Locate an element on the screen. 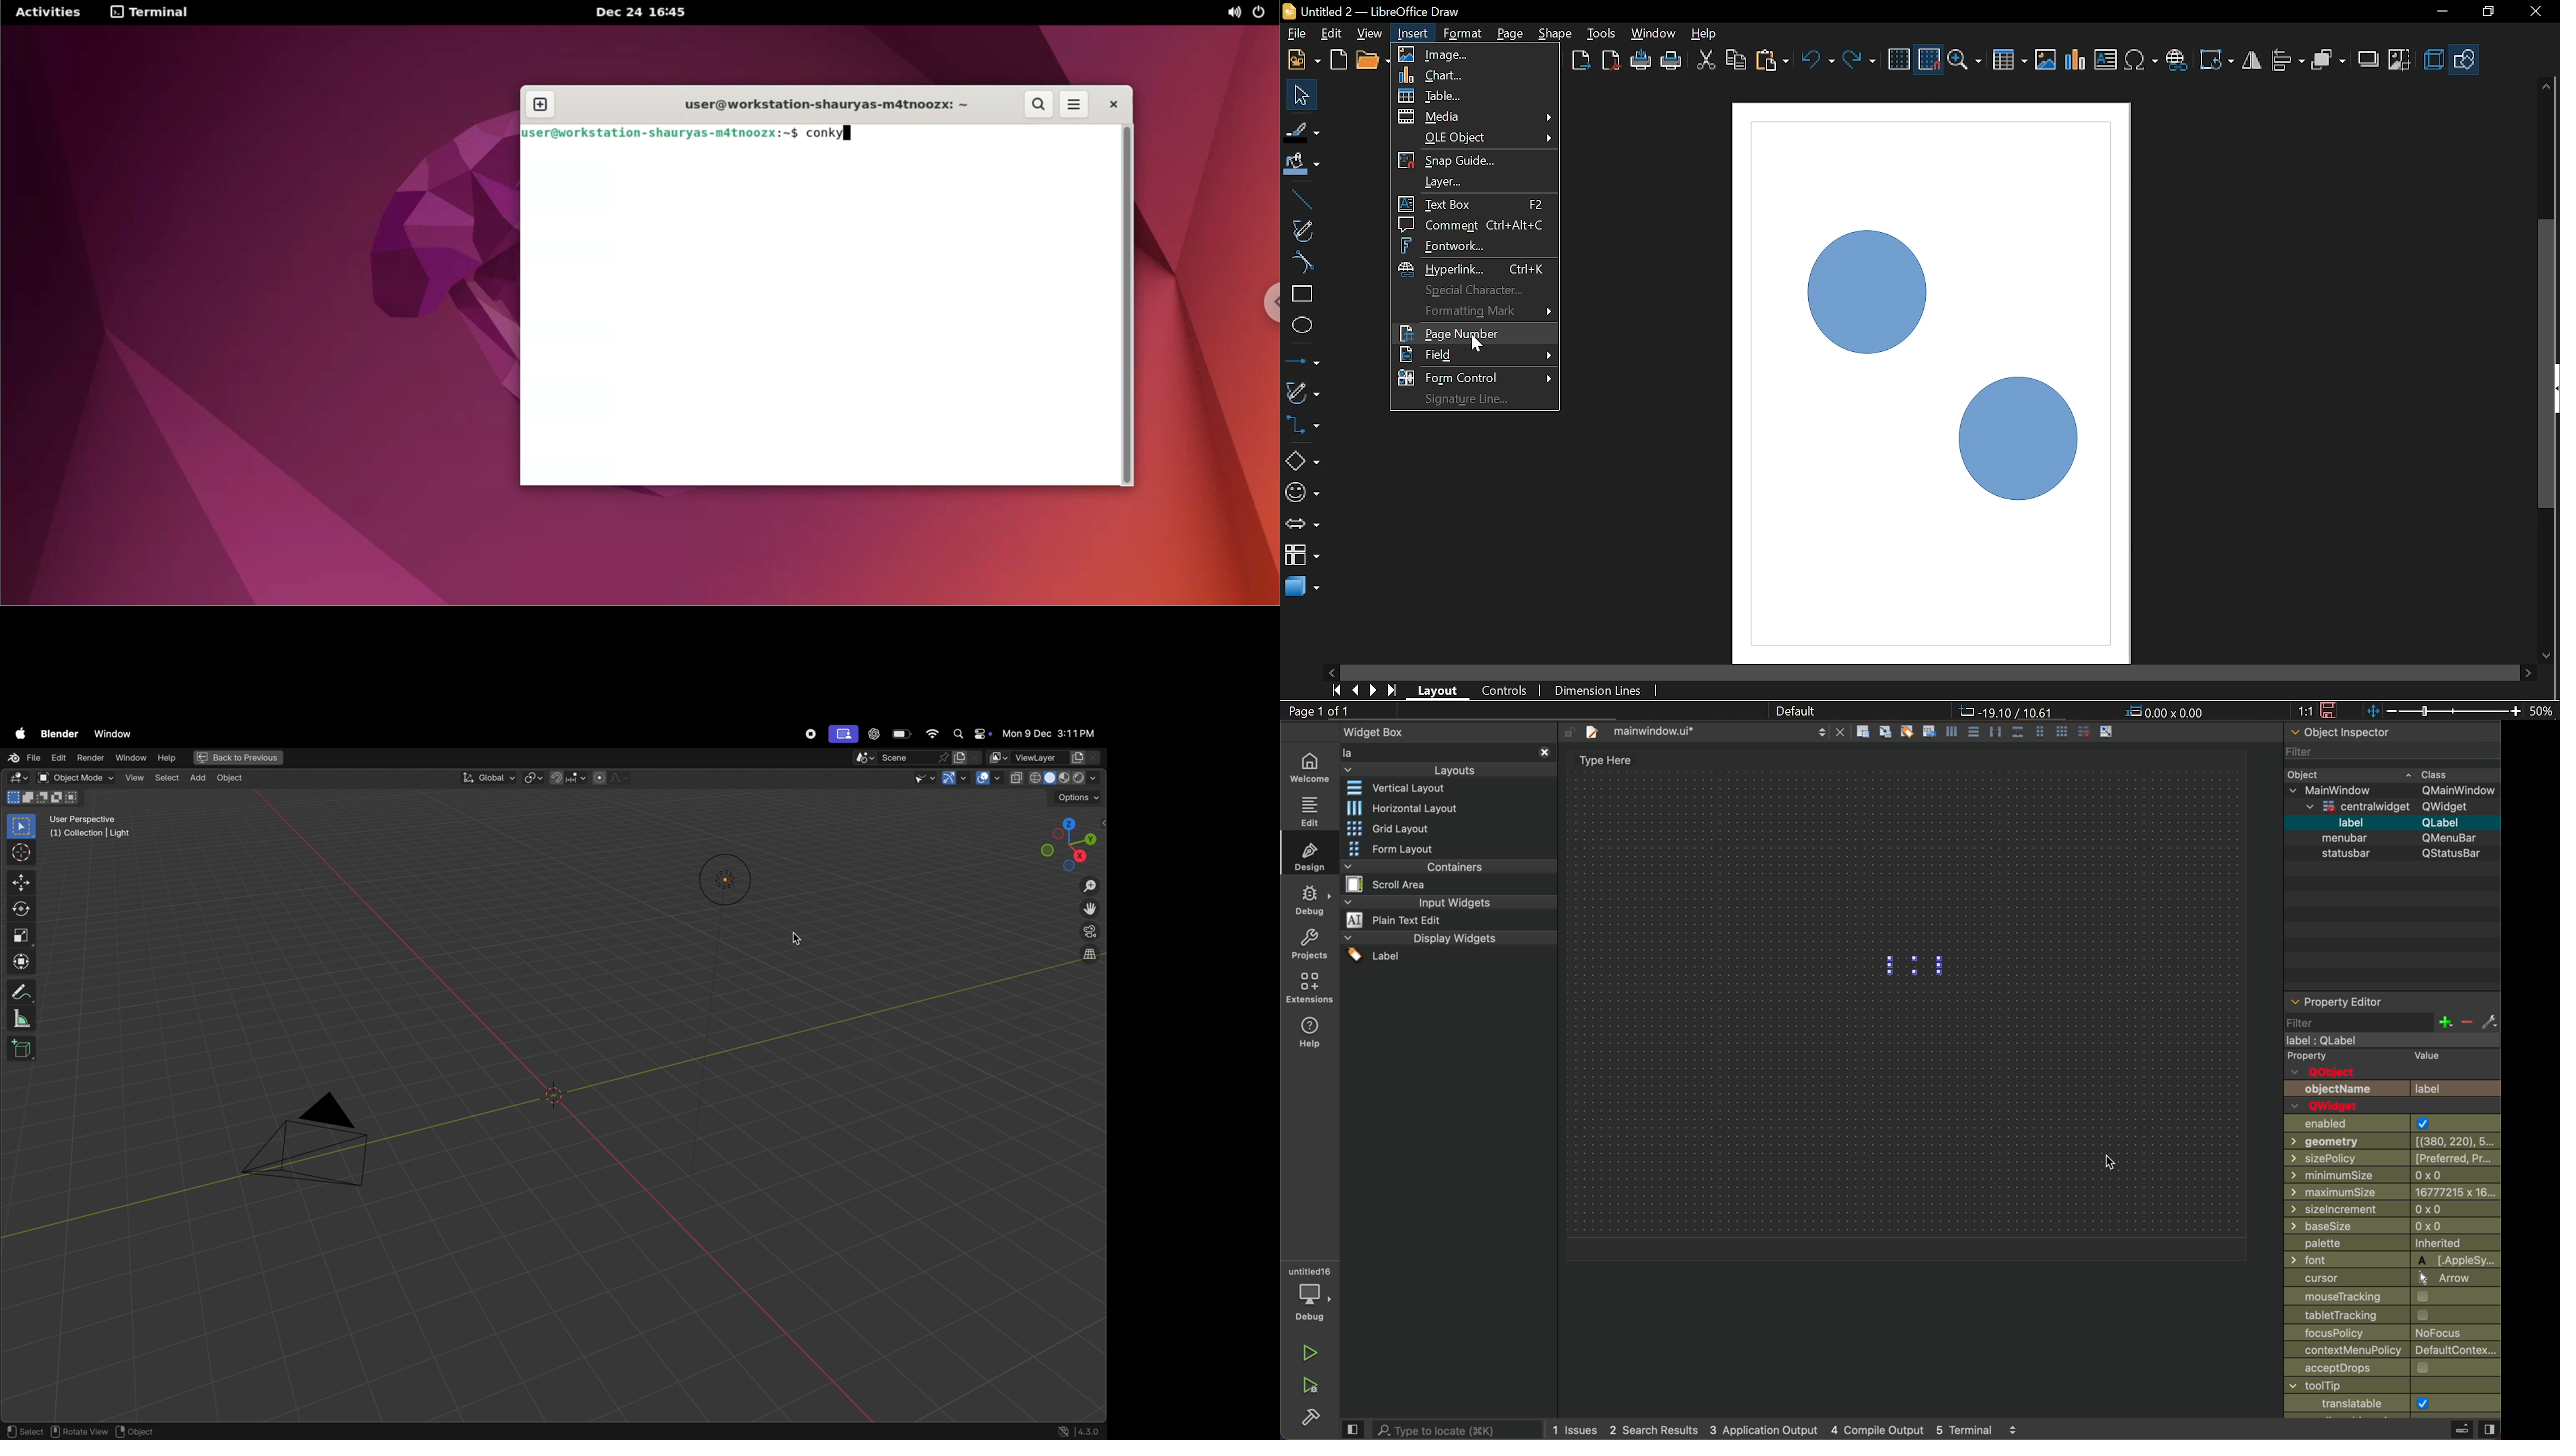 The width and height of the screenshot is (2576, 1456). 3d shapes is located at coordinates (1302, 585).